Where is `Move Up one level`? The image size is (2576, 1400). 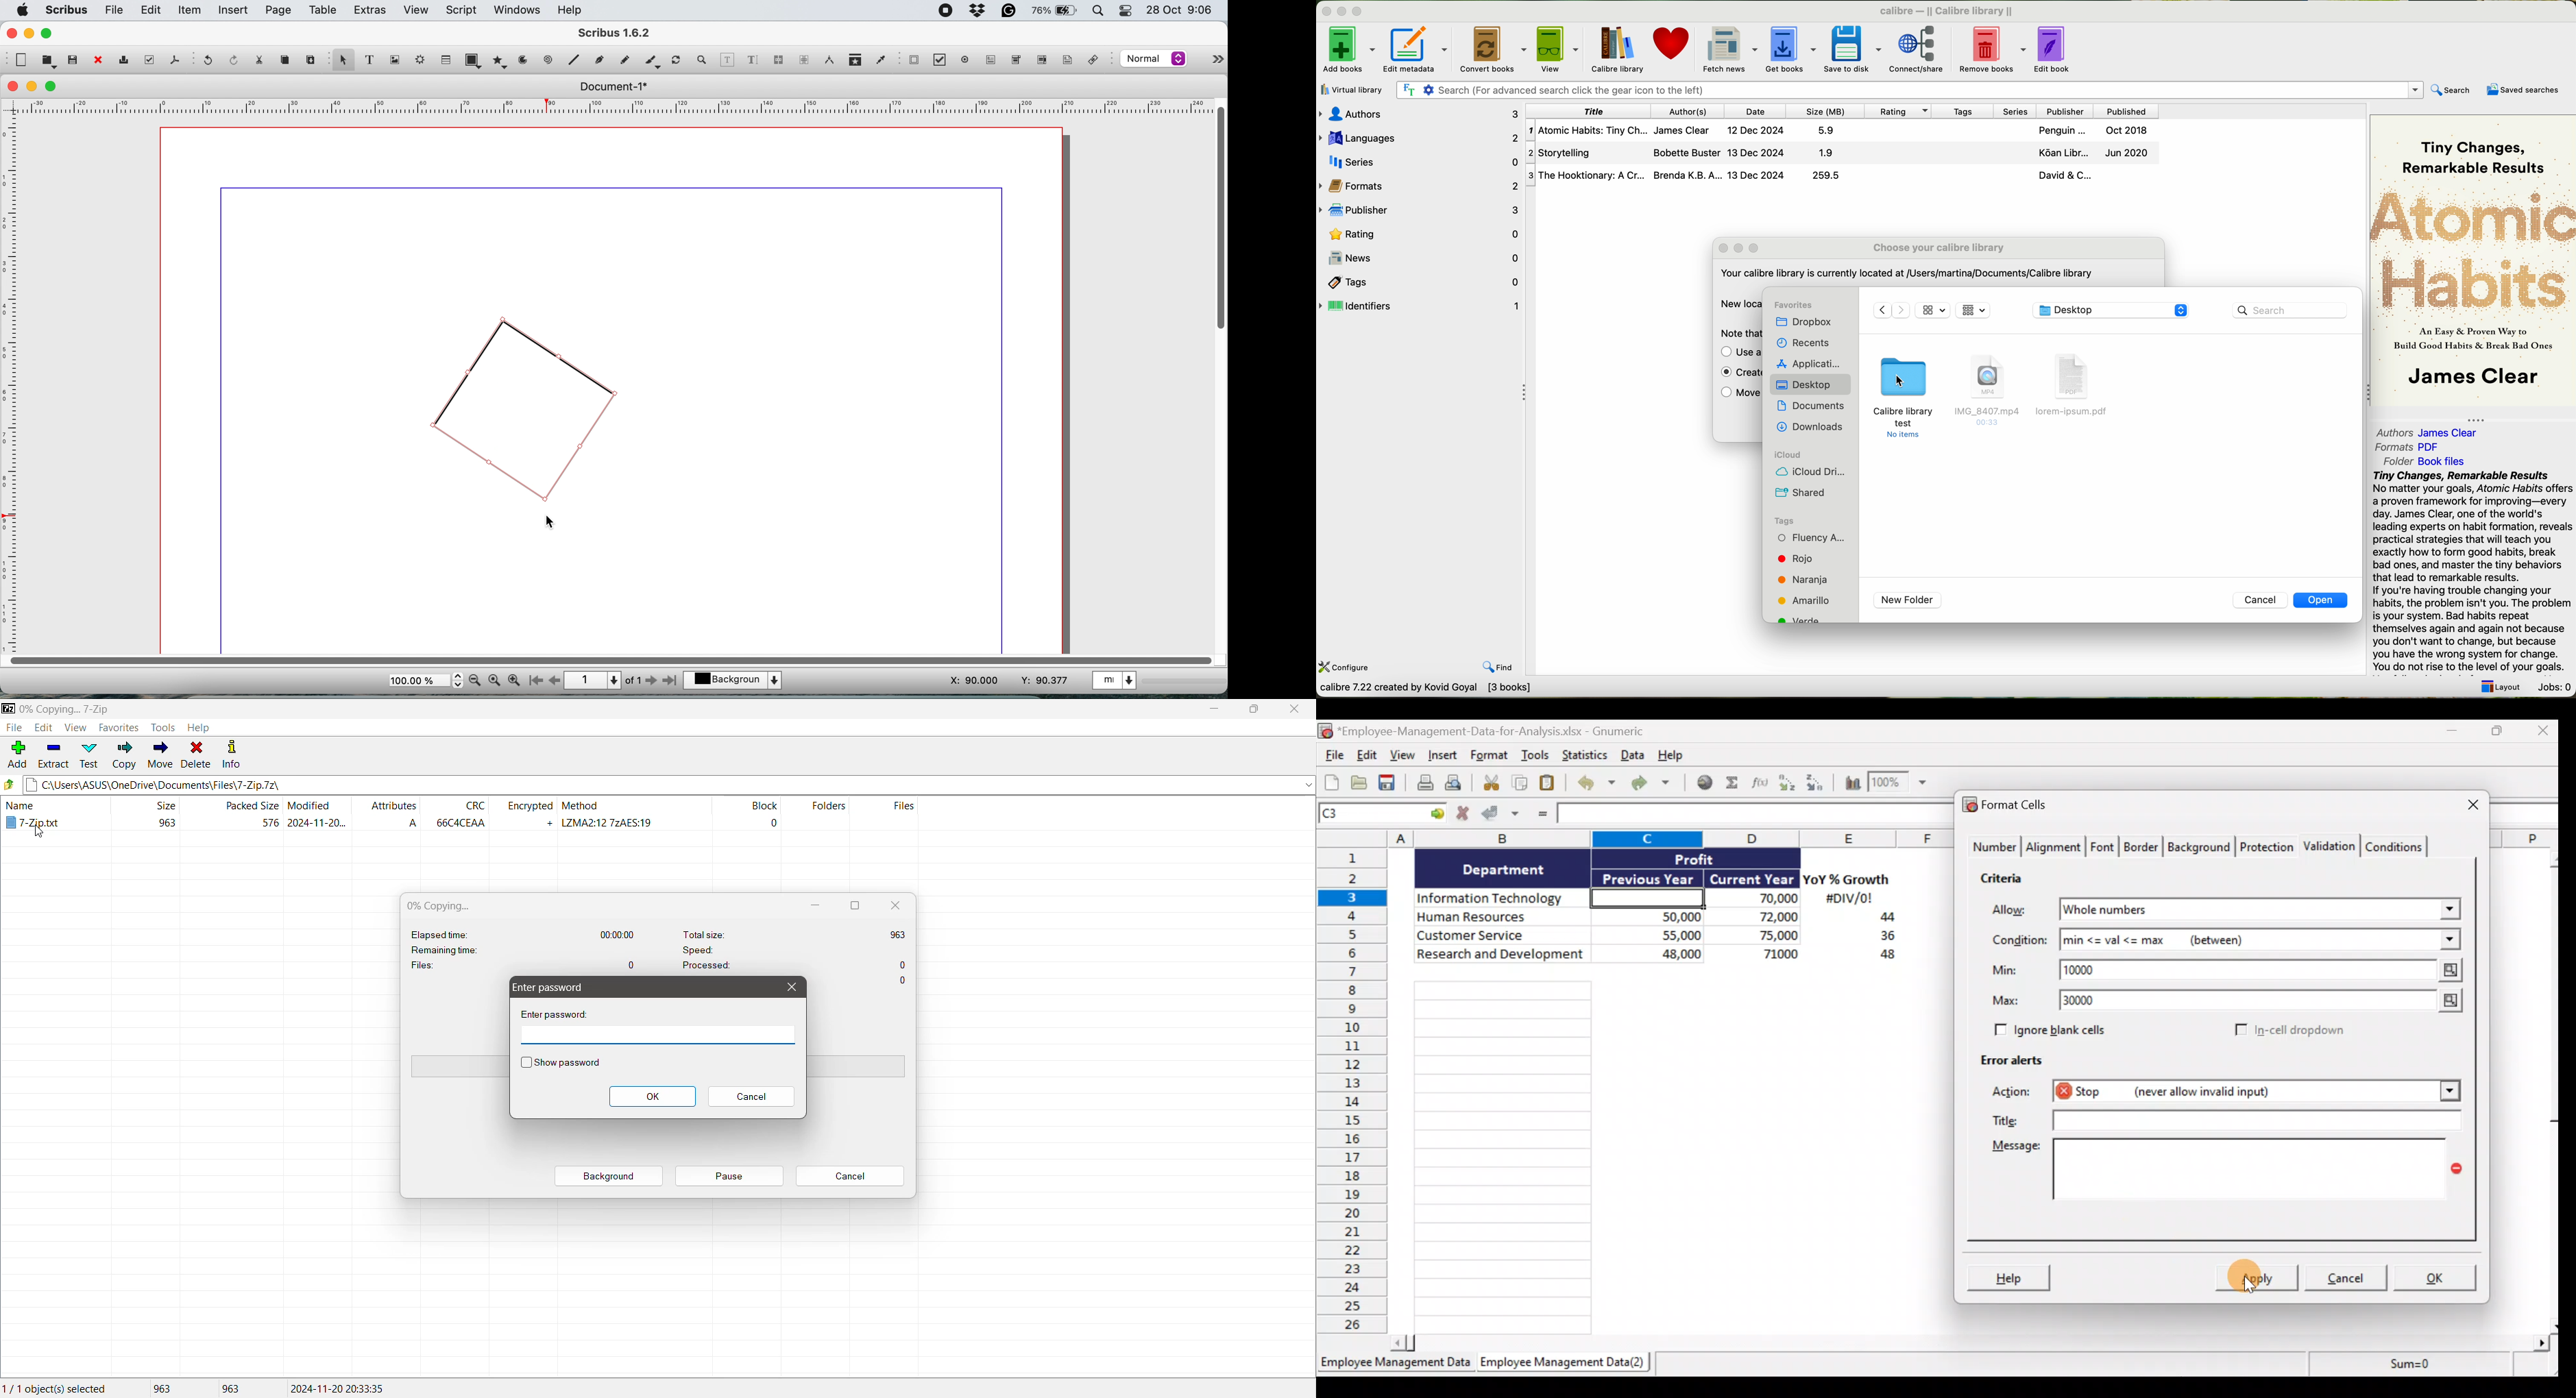 Move Up one level is located at coordinates (10, 784).